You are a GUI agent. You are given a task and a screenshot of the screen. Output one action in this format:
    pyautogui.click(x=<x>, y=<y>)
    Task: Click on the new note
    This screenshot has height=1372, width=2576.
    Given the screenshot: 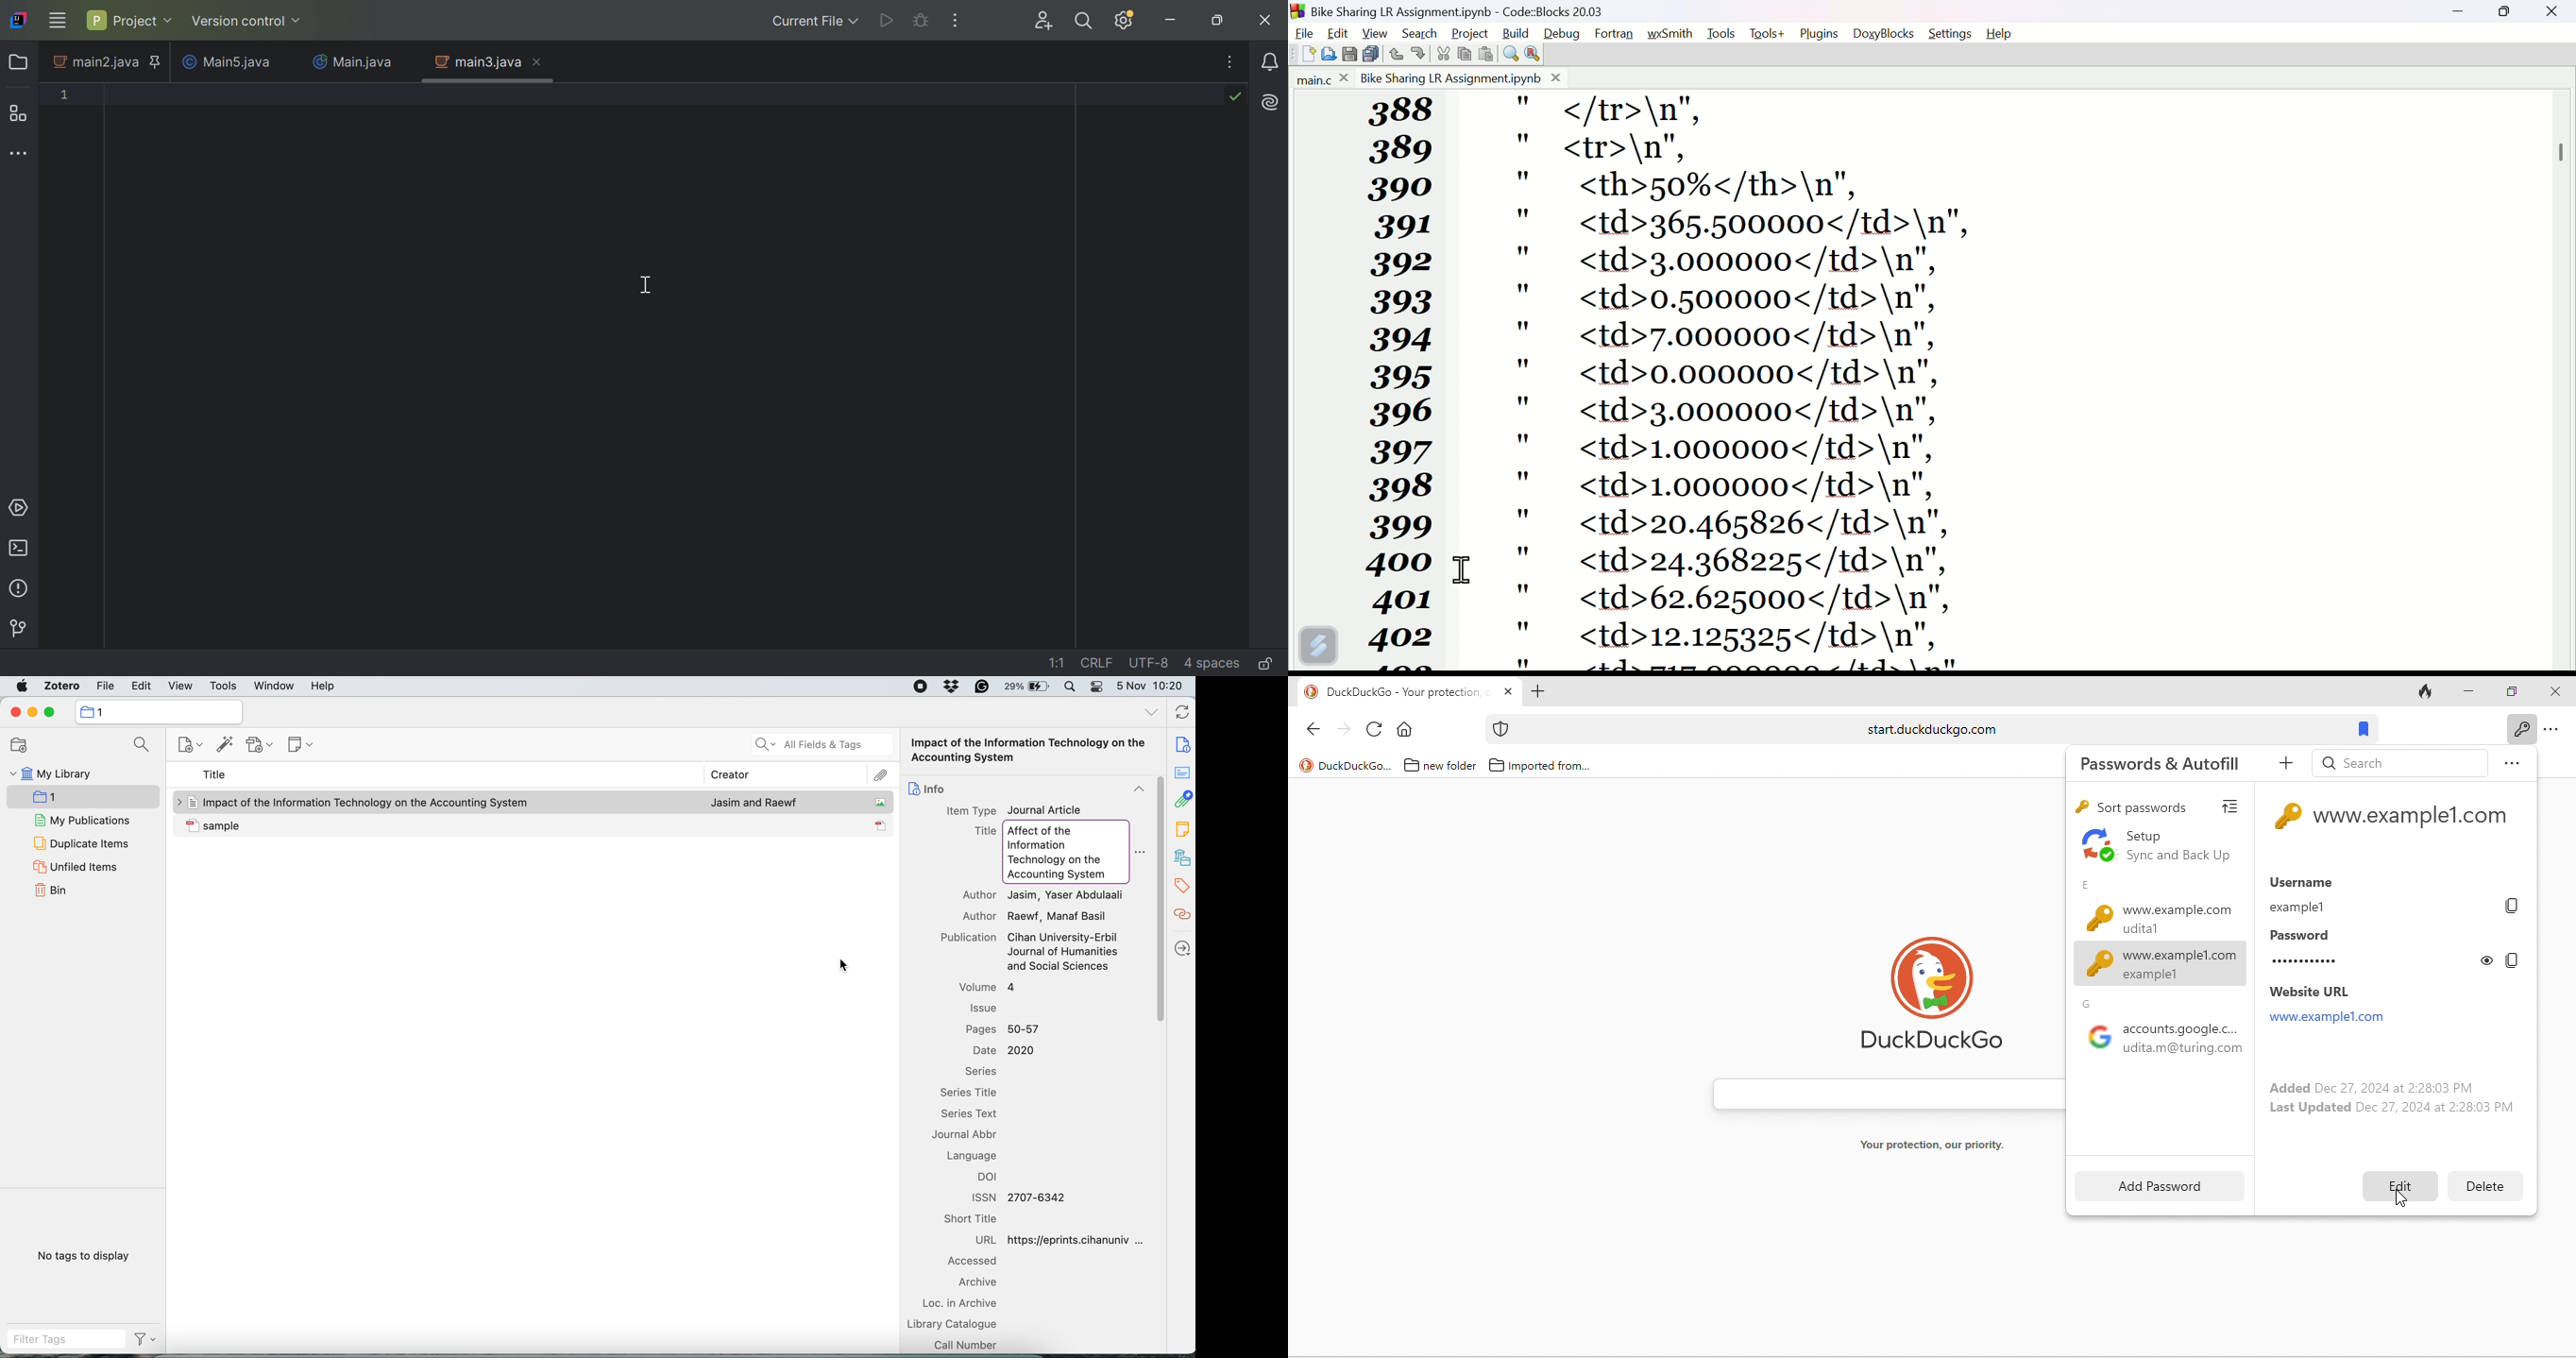 What is the action you would take?
    pyautogui.click(x=299, y=745)
    